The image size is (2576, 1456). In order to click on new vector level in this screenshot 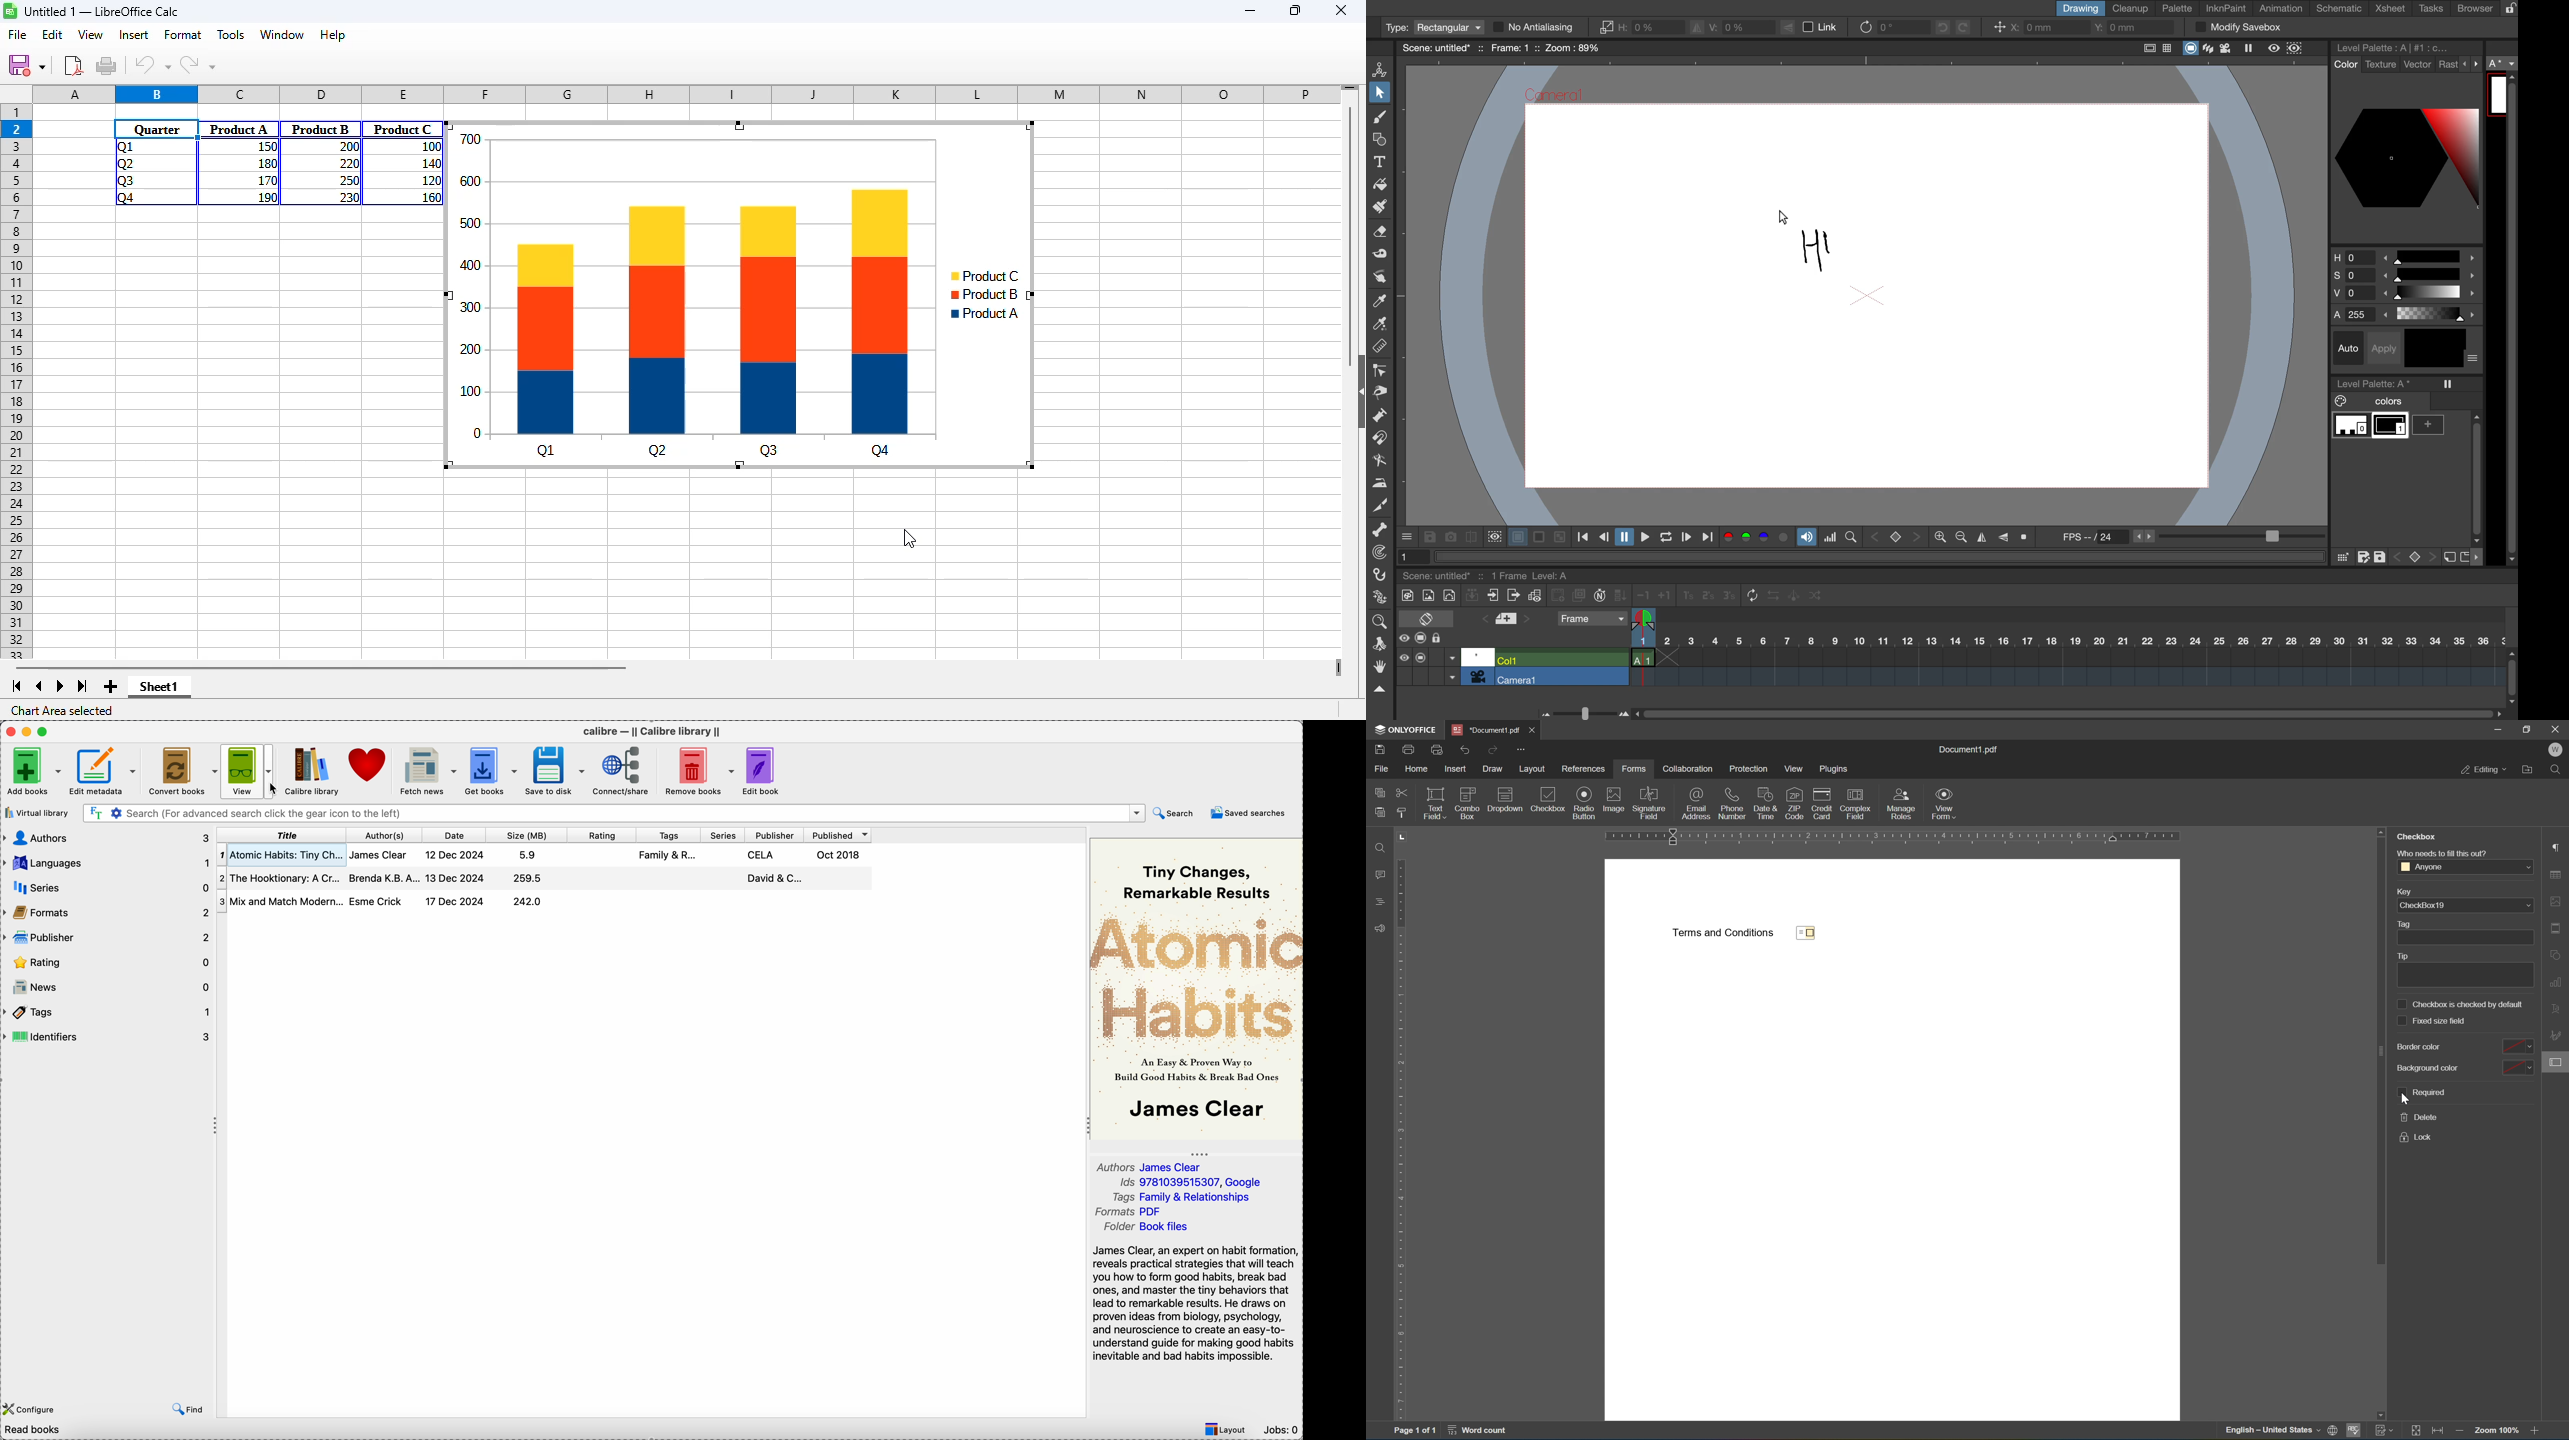, I will do `click(1449, 594)`.